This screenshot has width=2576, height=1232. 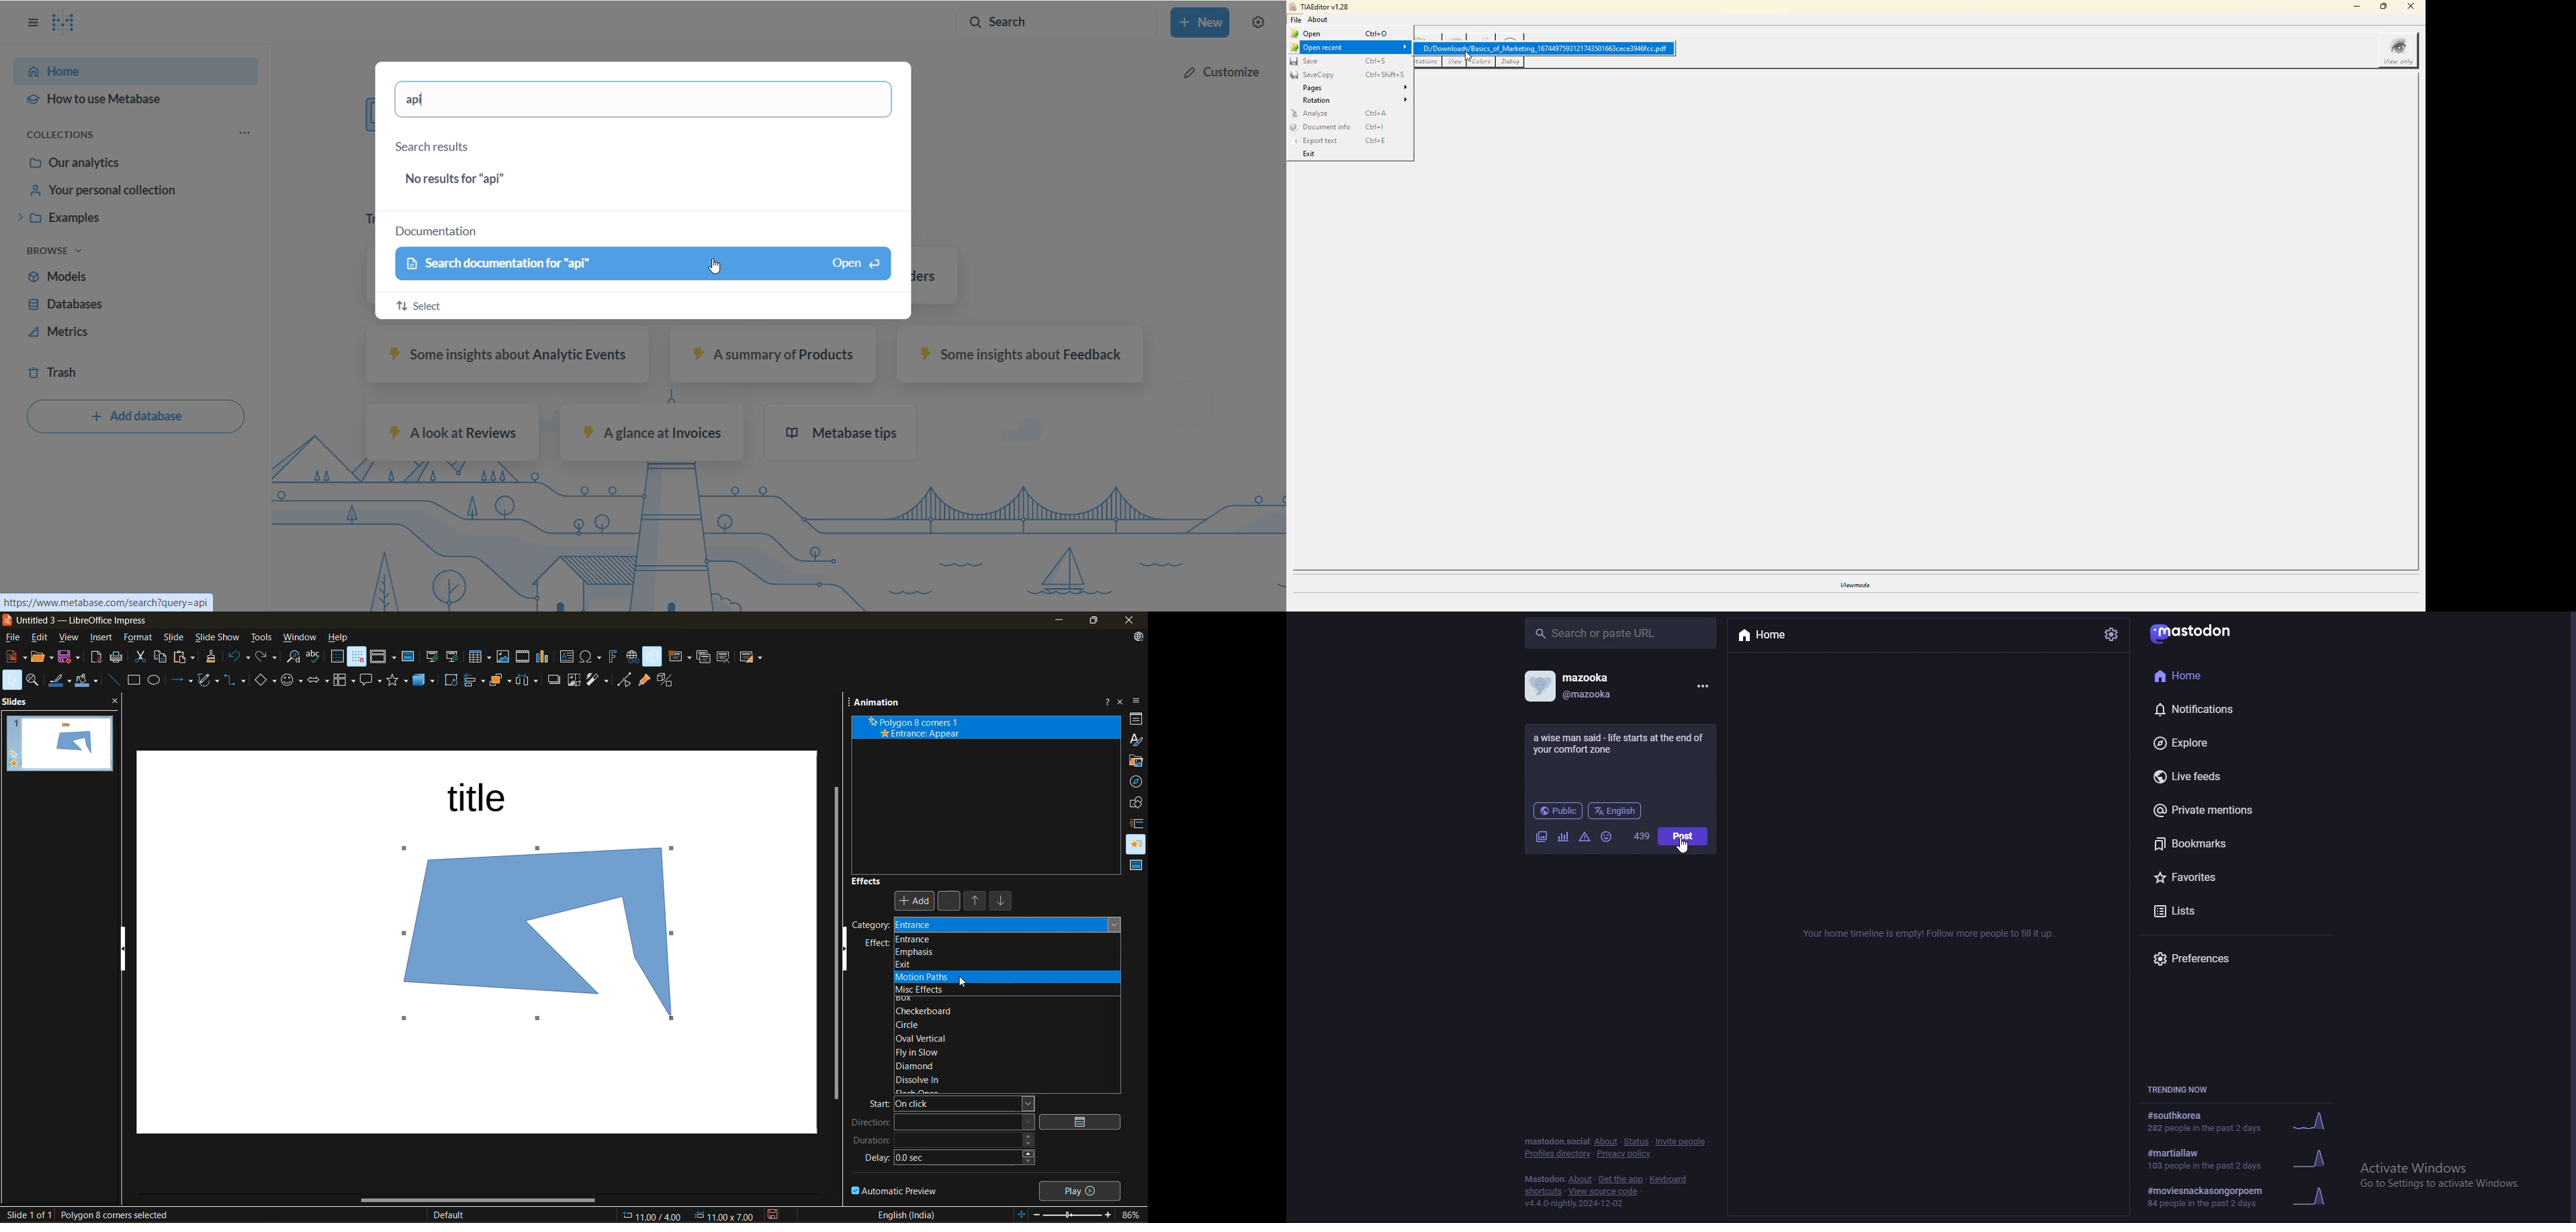 What do you see at coordinates (1671, 1179) in the screenshot?
I see `keyboard` at bounding box center [1671, 1179].